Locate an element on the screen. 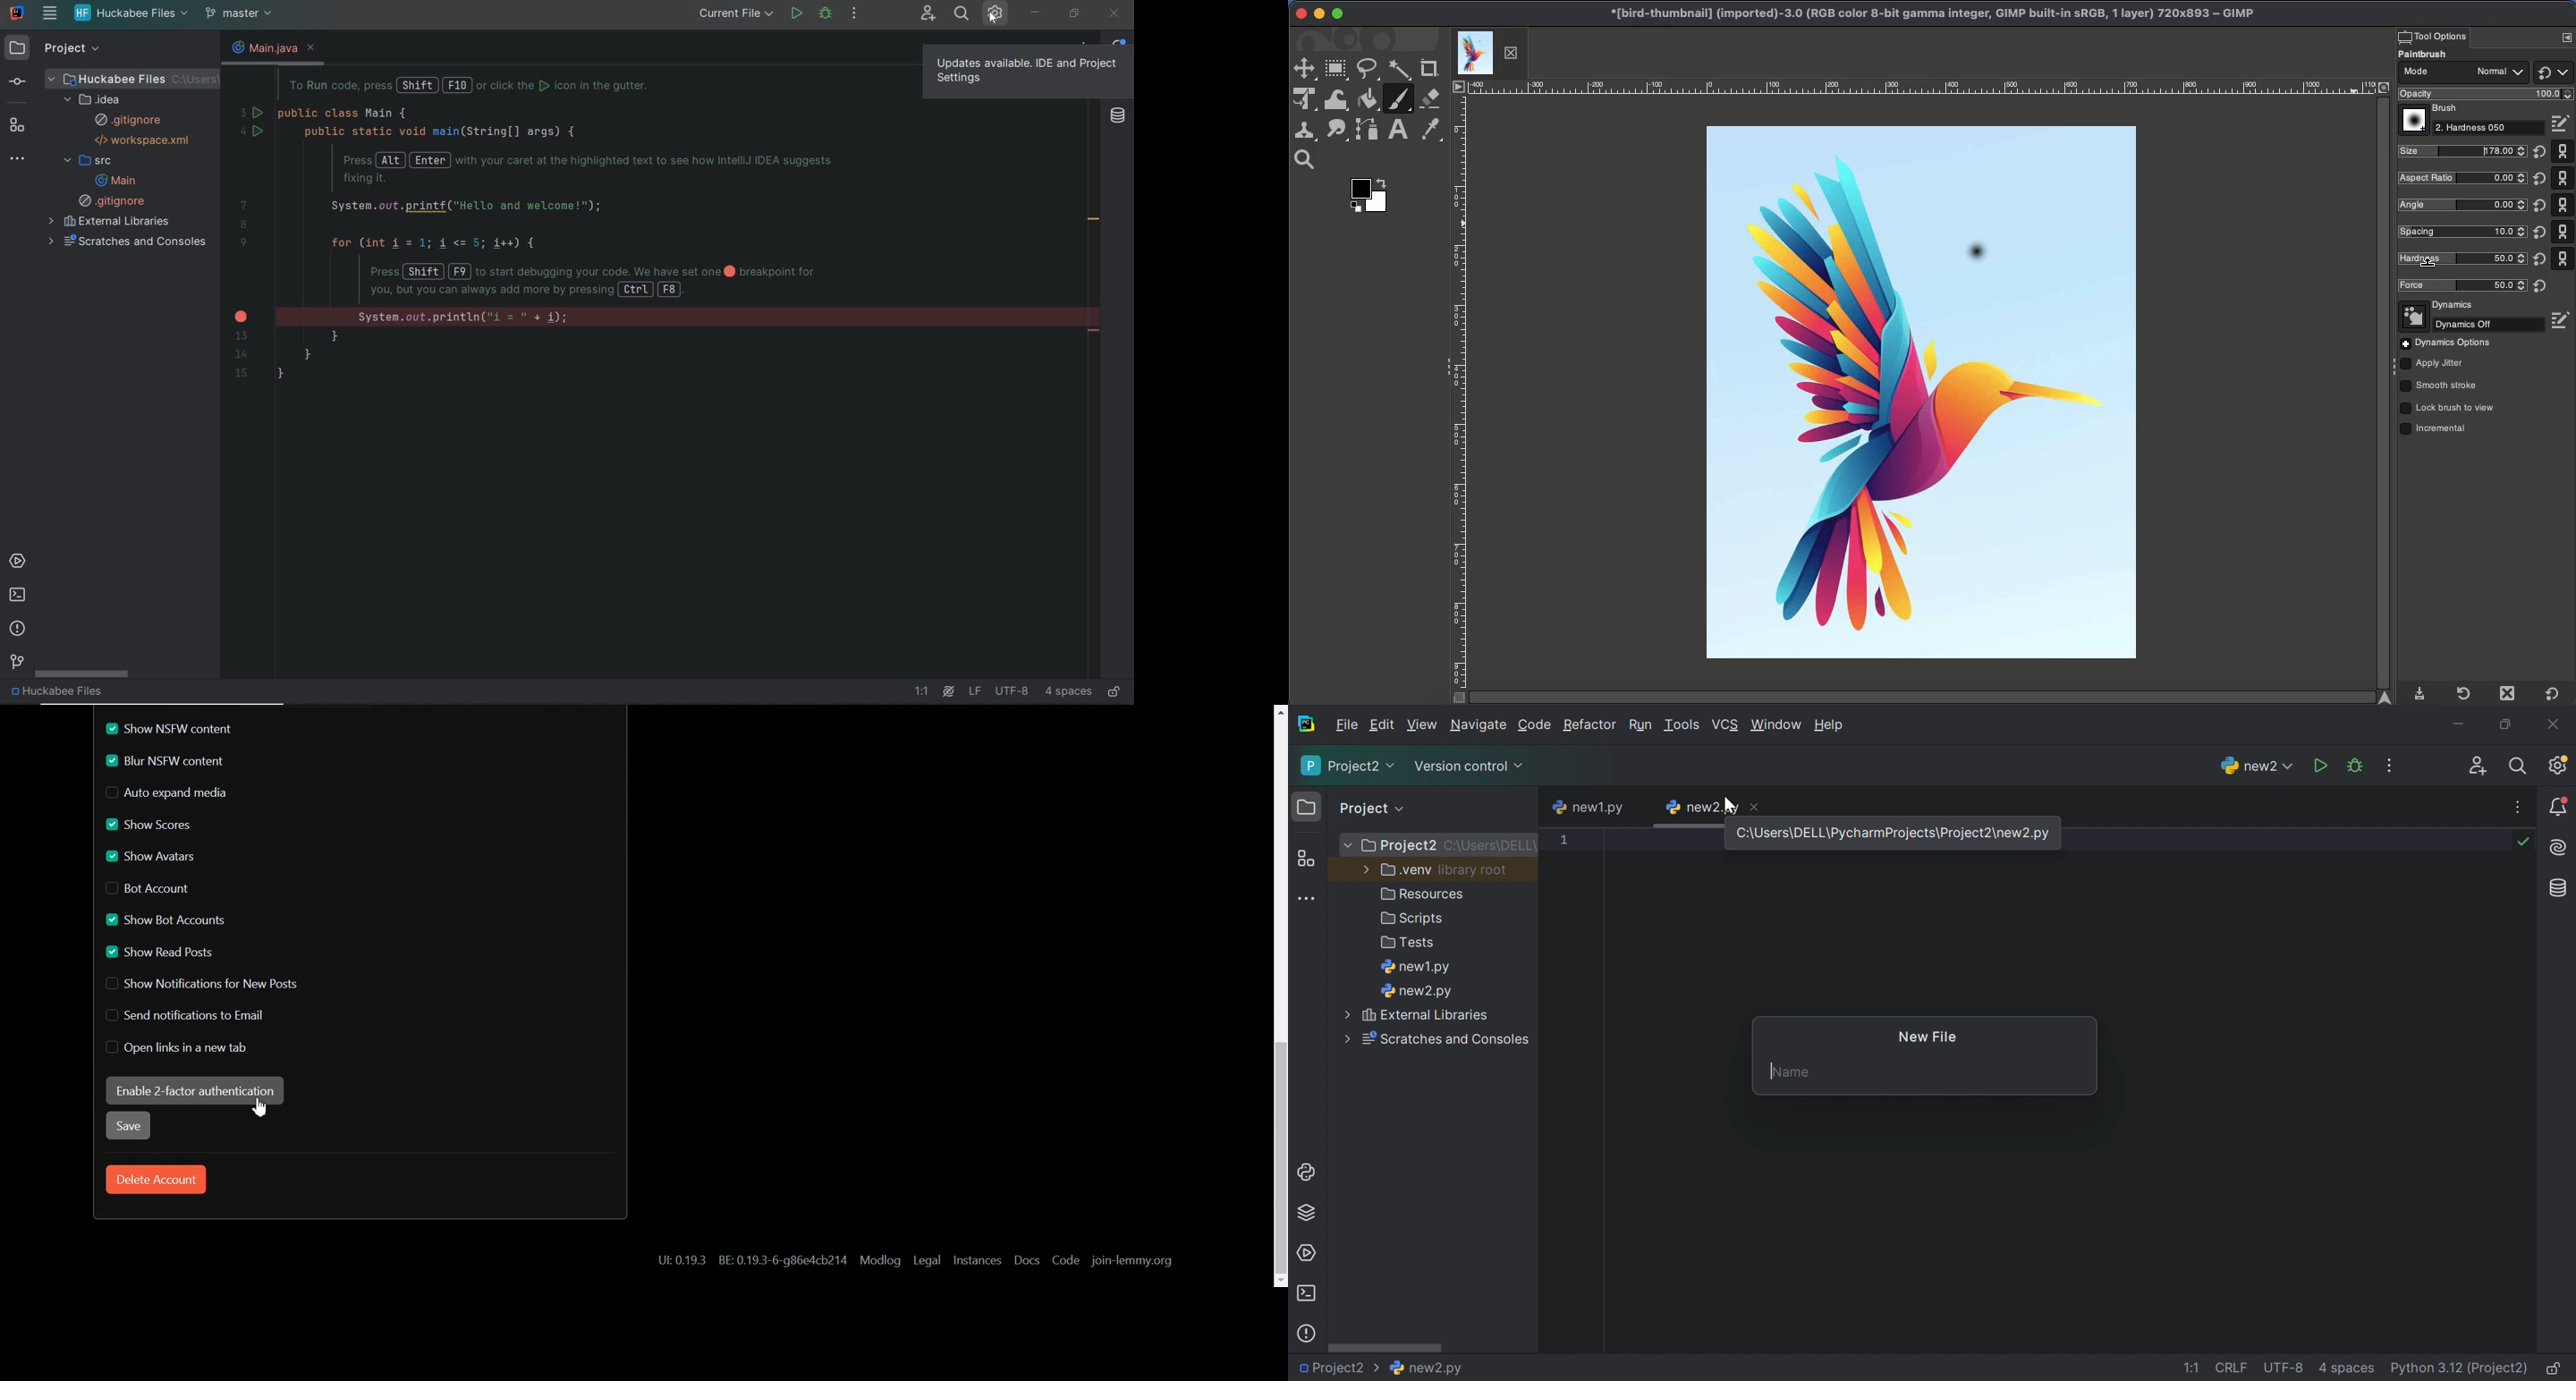  Folder icon is located at coordinates (1303, 805).